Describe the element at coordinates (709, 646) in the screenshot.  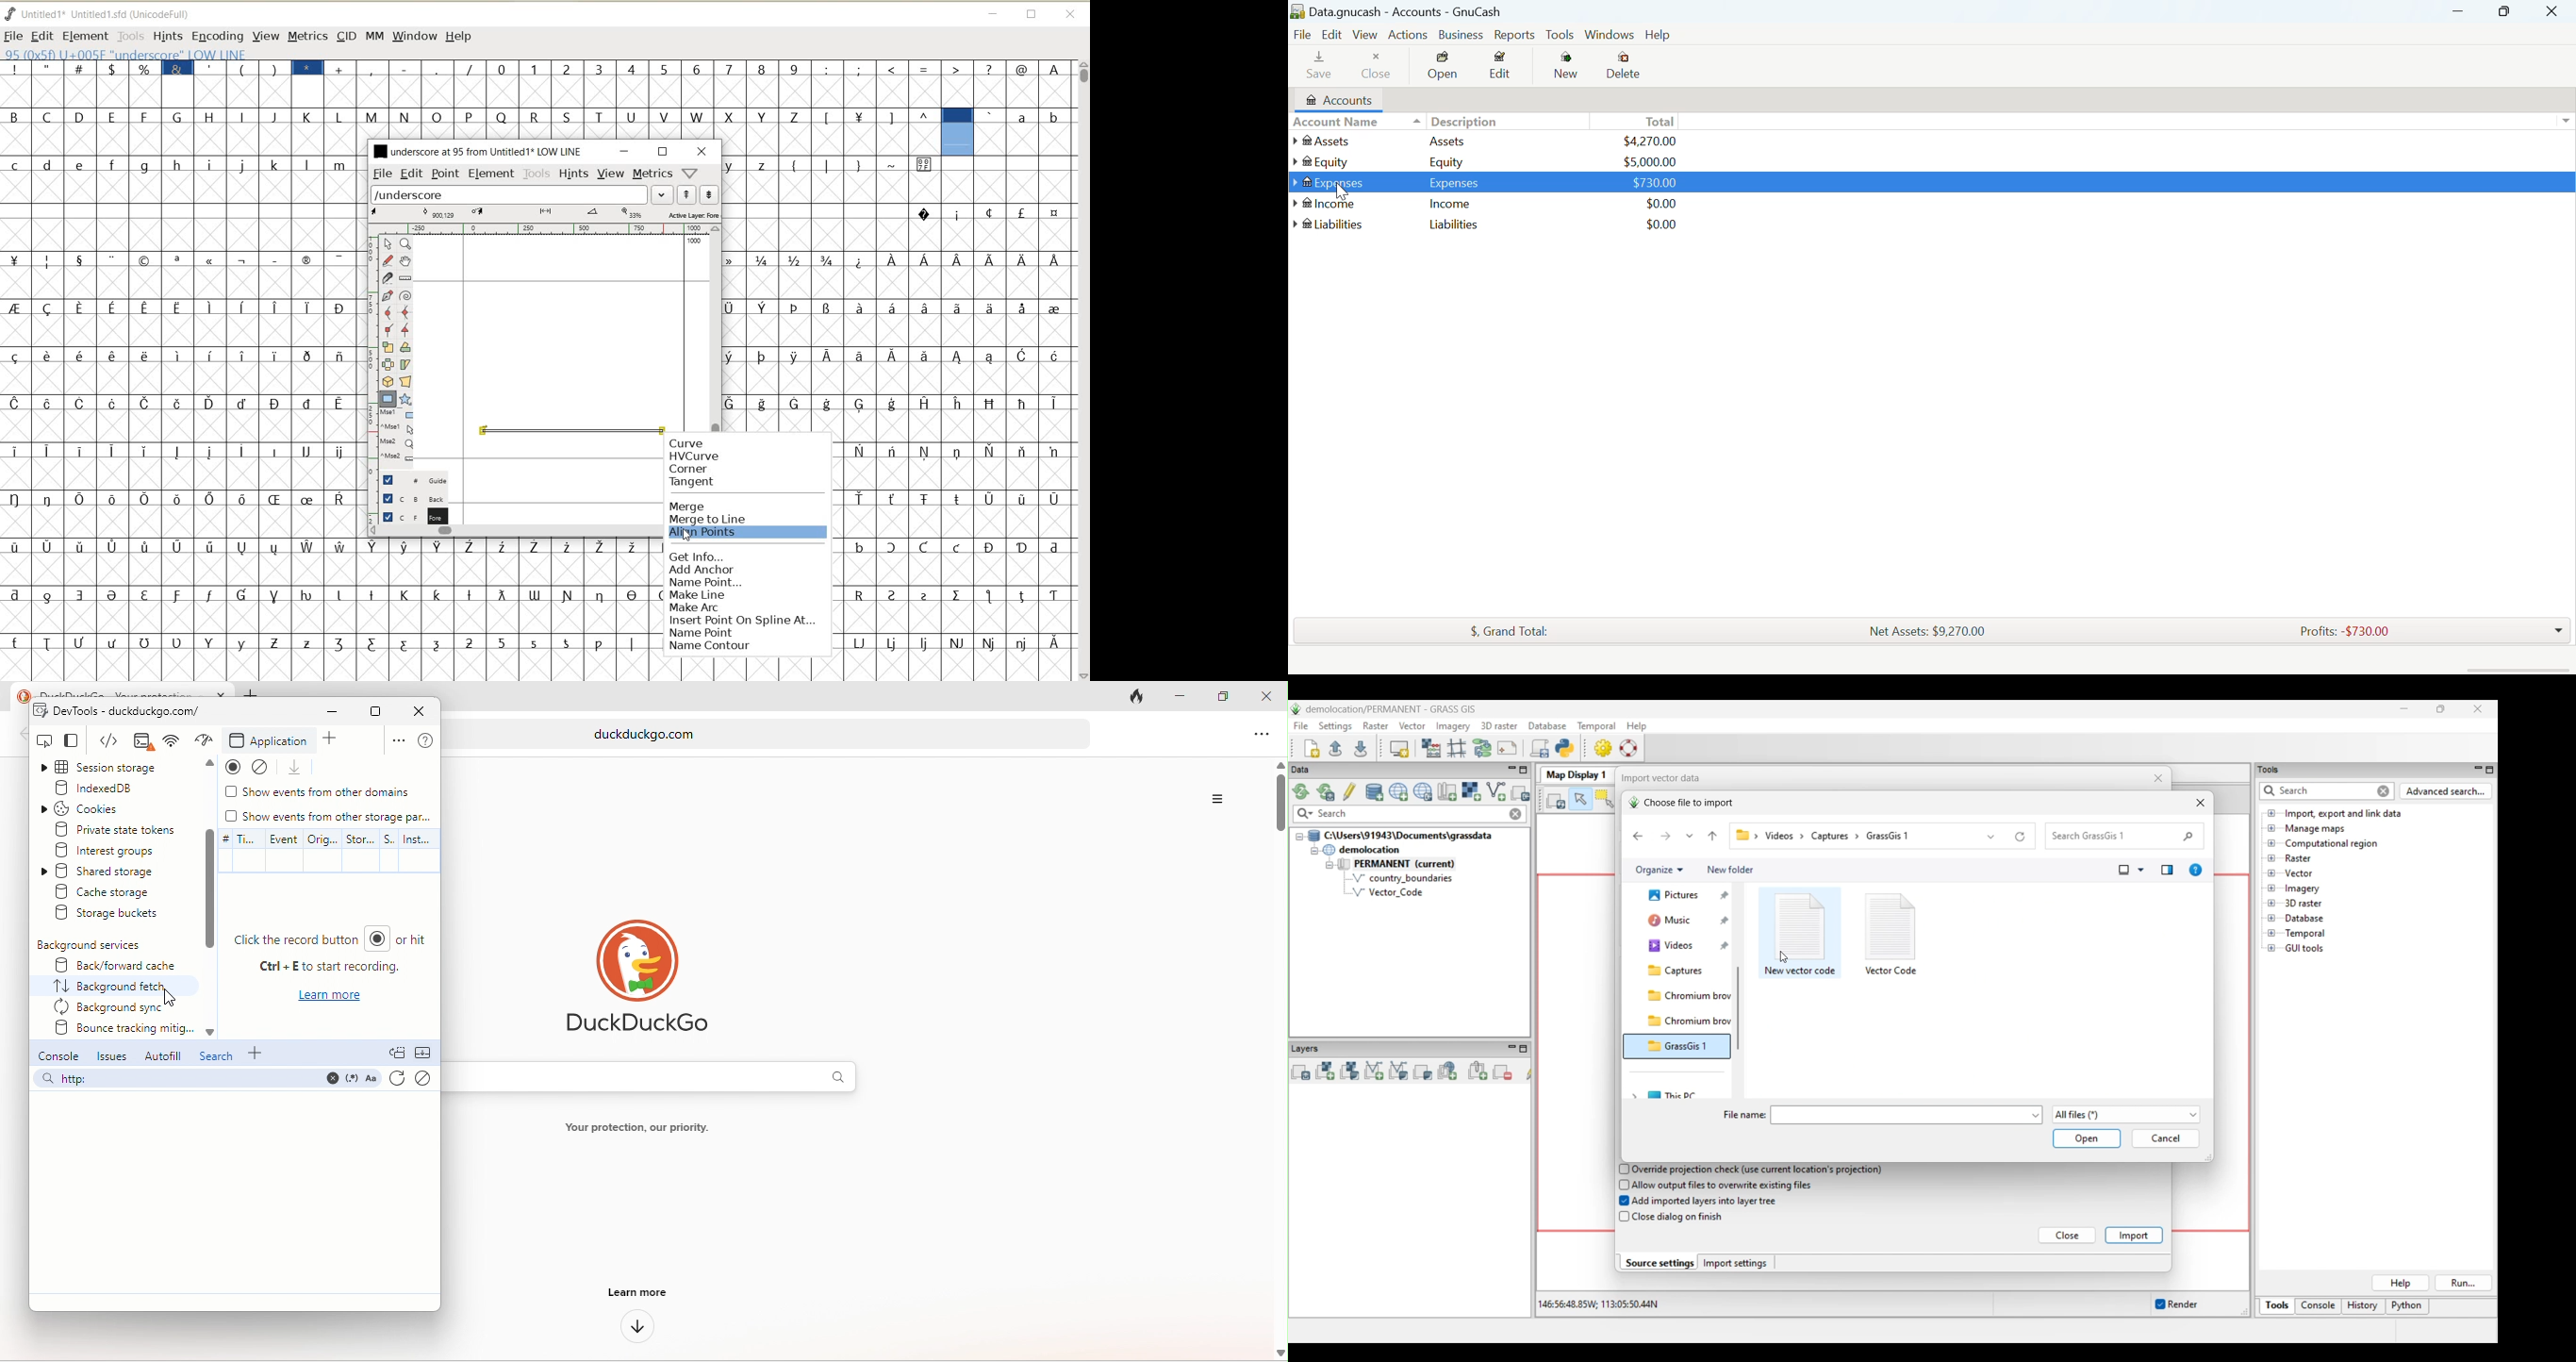
I see `NAME CONTOUR` at that location.